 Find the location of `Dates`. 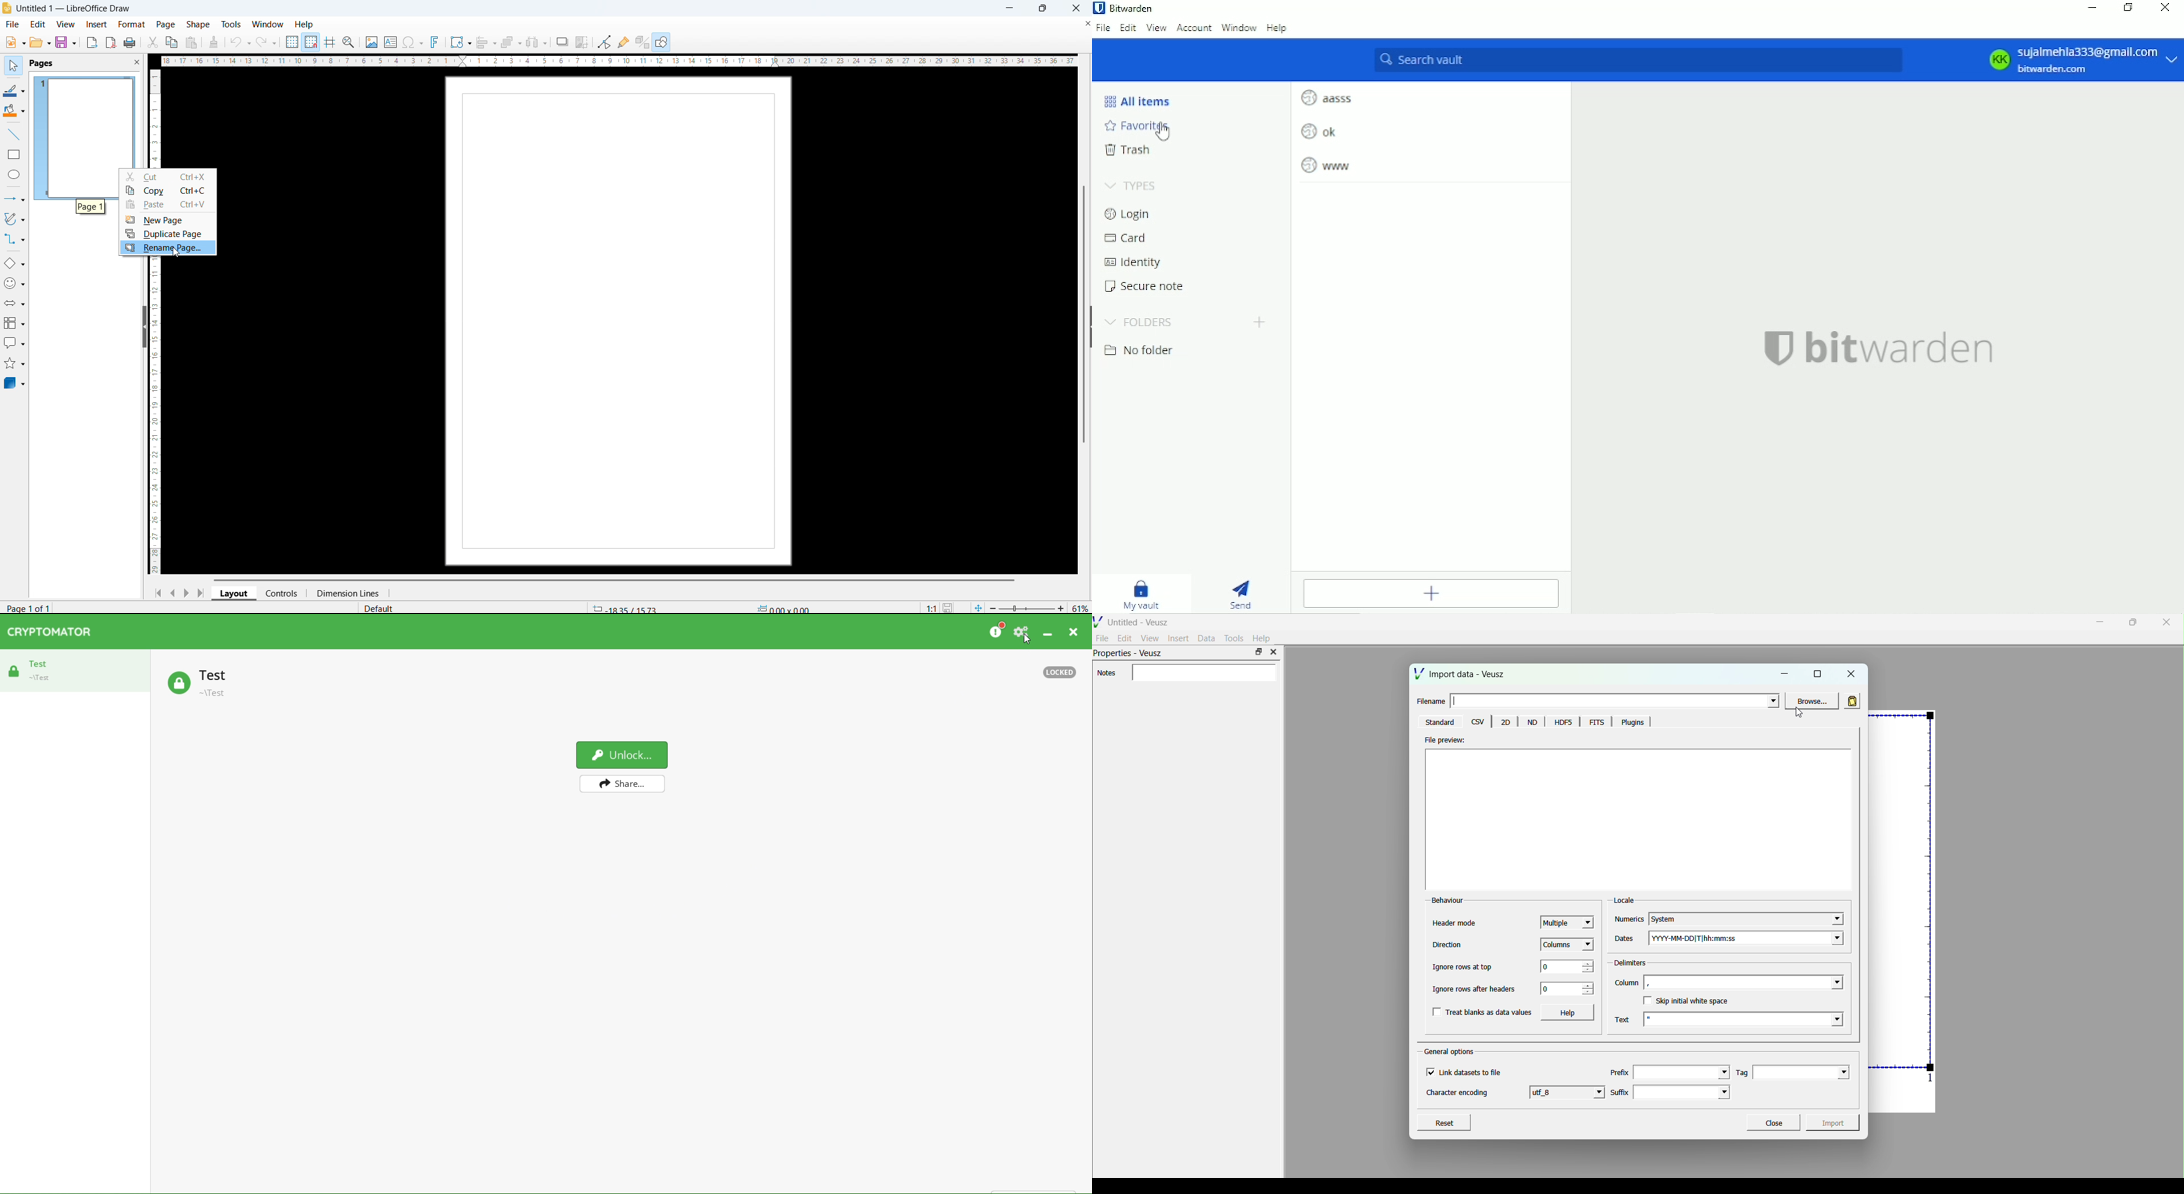

Dates is located at coordinates (1625, 941).